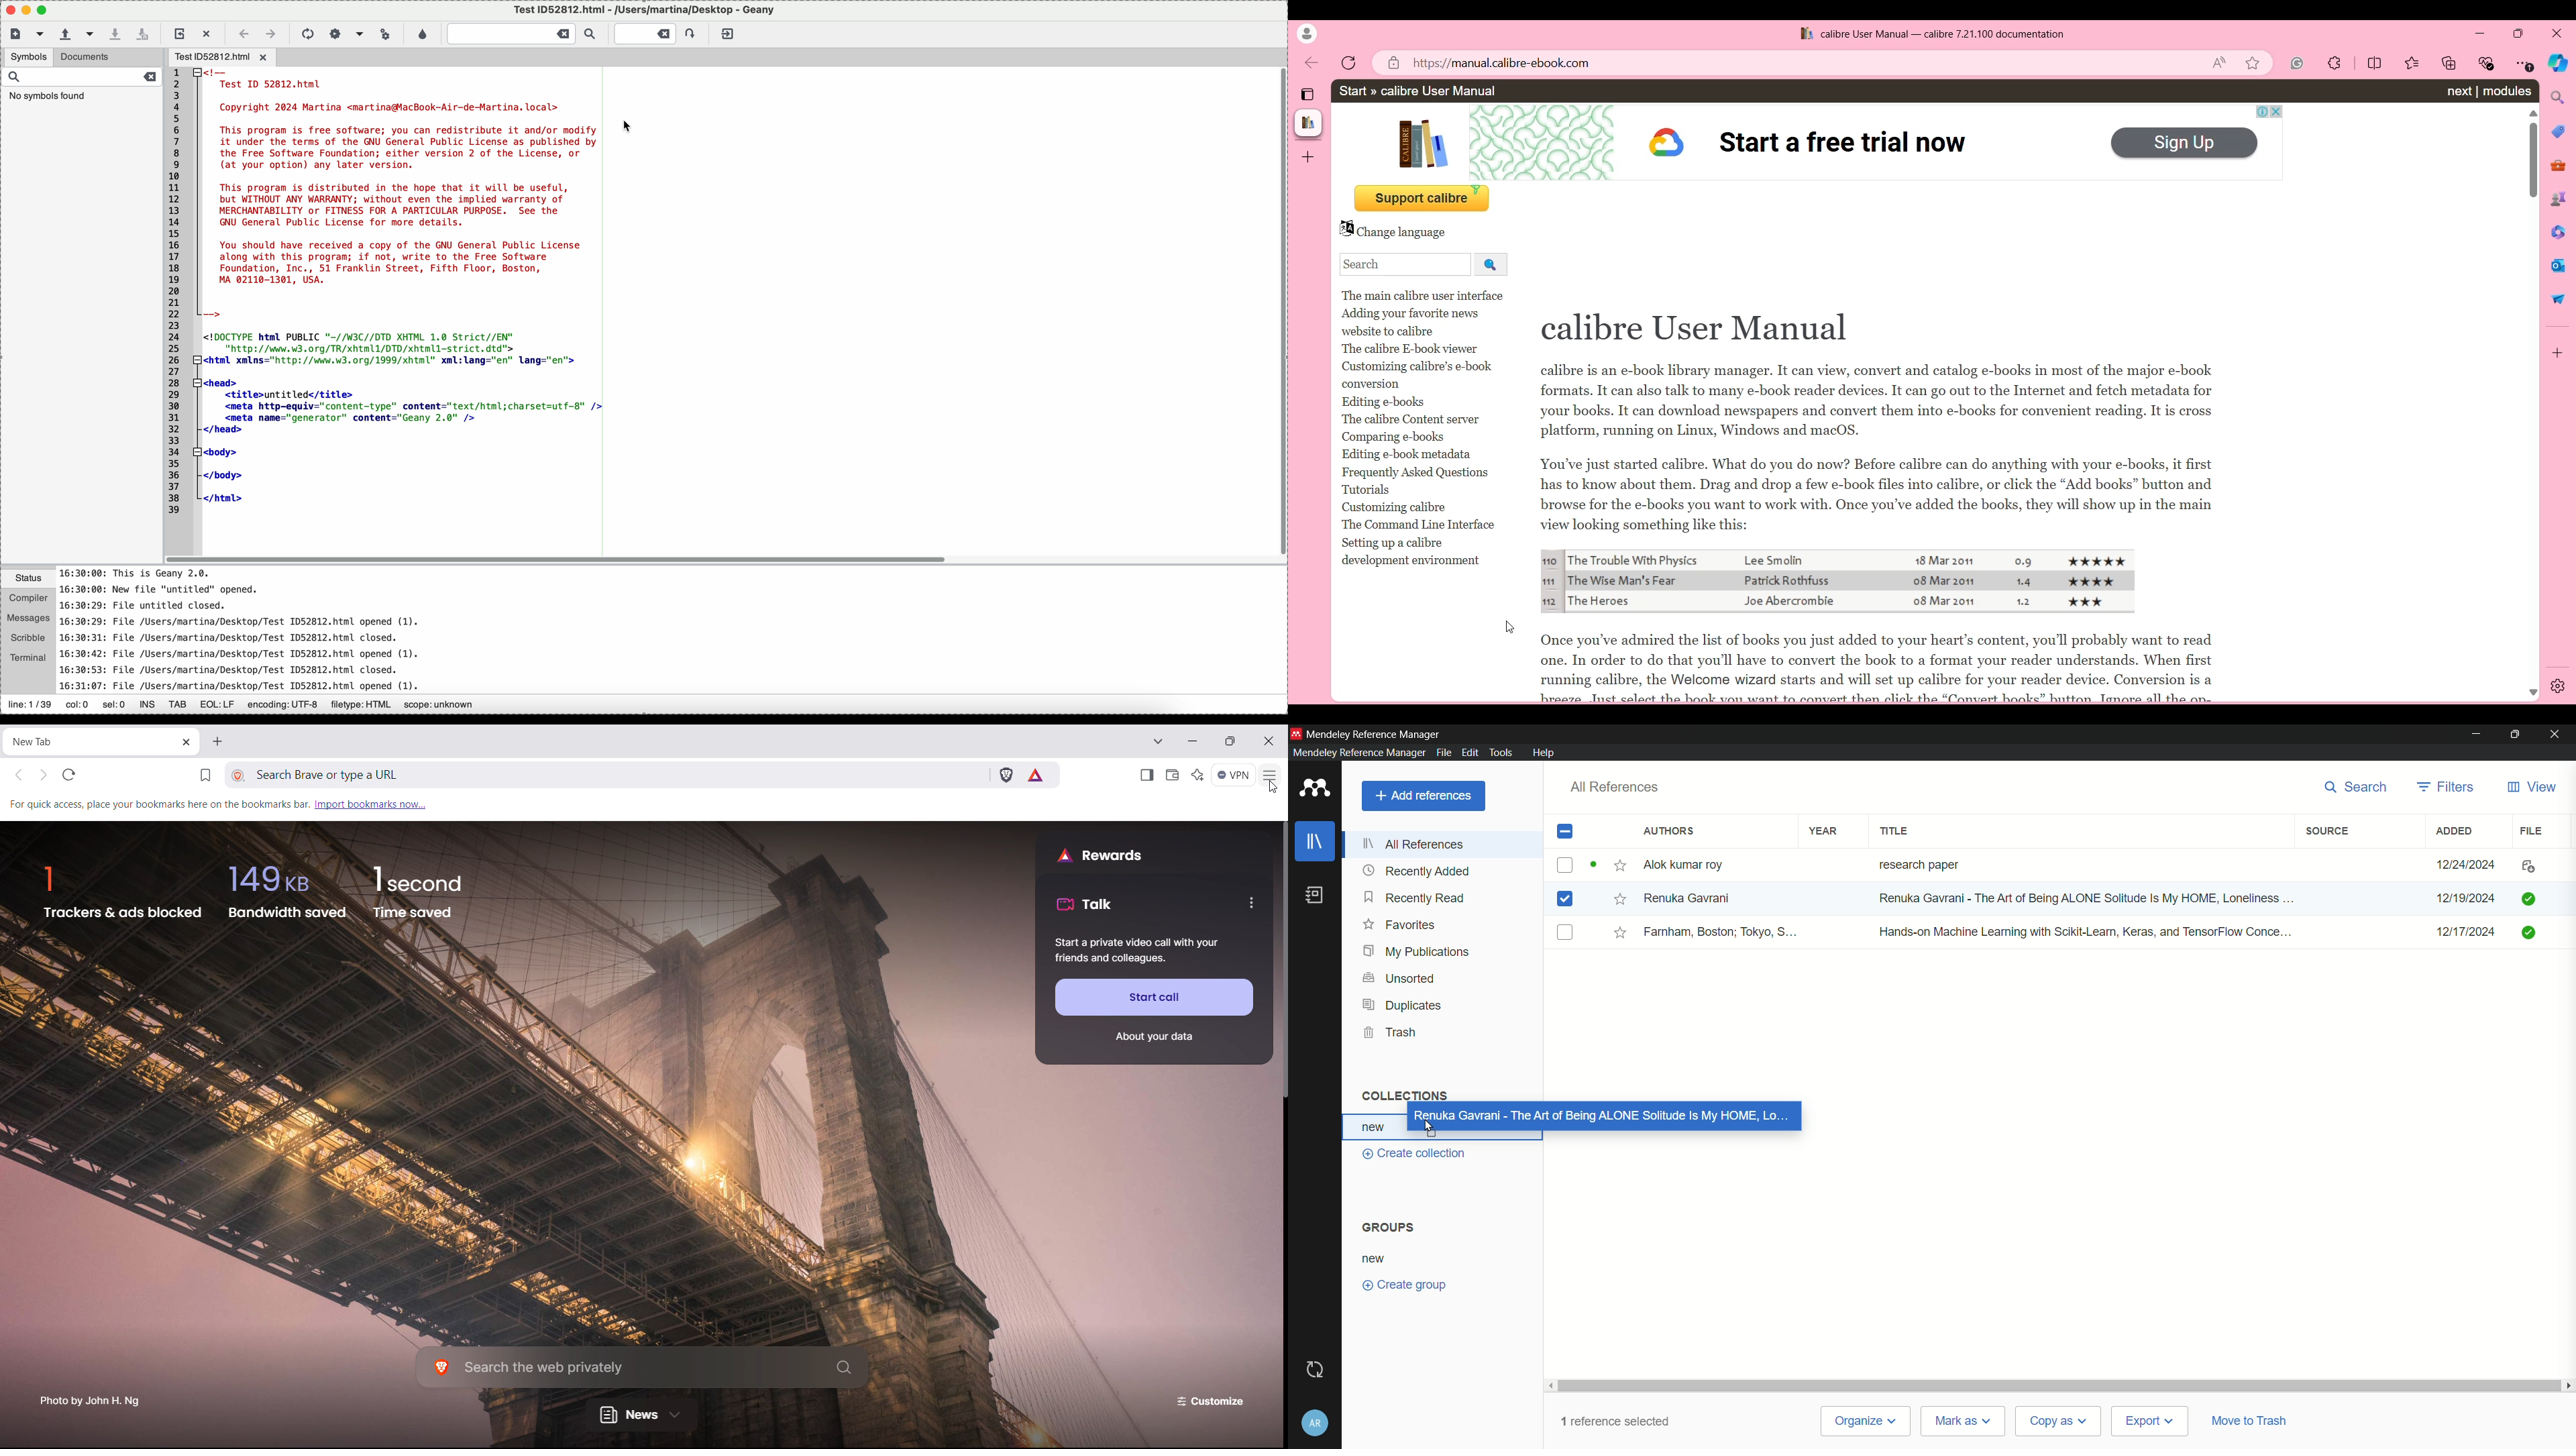 Image resolution: width=2576 pixels, height=1456 pixels. I want to click on title, so click(1896, 831).